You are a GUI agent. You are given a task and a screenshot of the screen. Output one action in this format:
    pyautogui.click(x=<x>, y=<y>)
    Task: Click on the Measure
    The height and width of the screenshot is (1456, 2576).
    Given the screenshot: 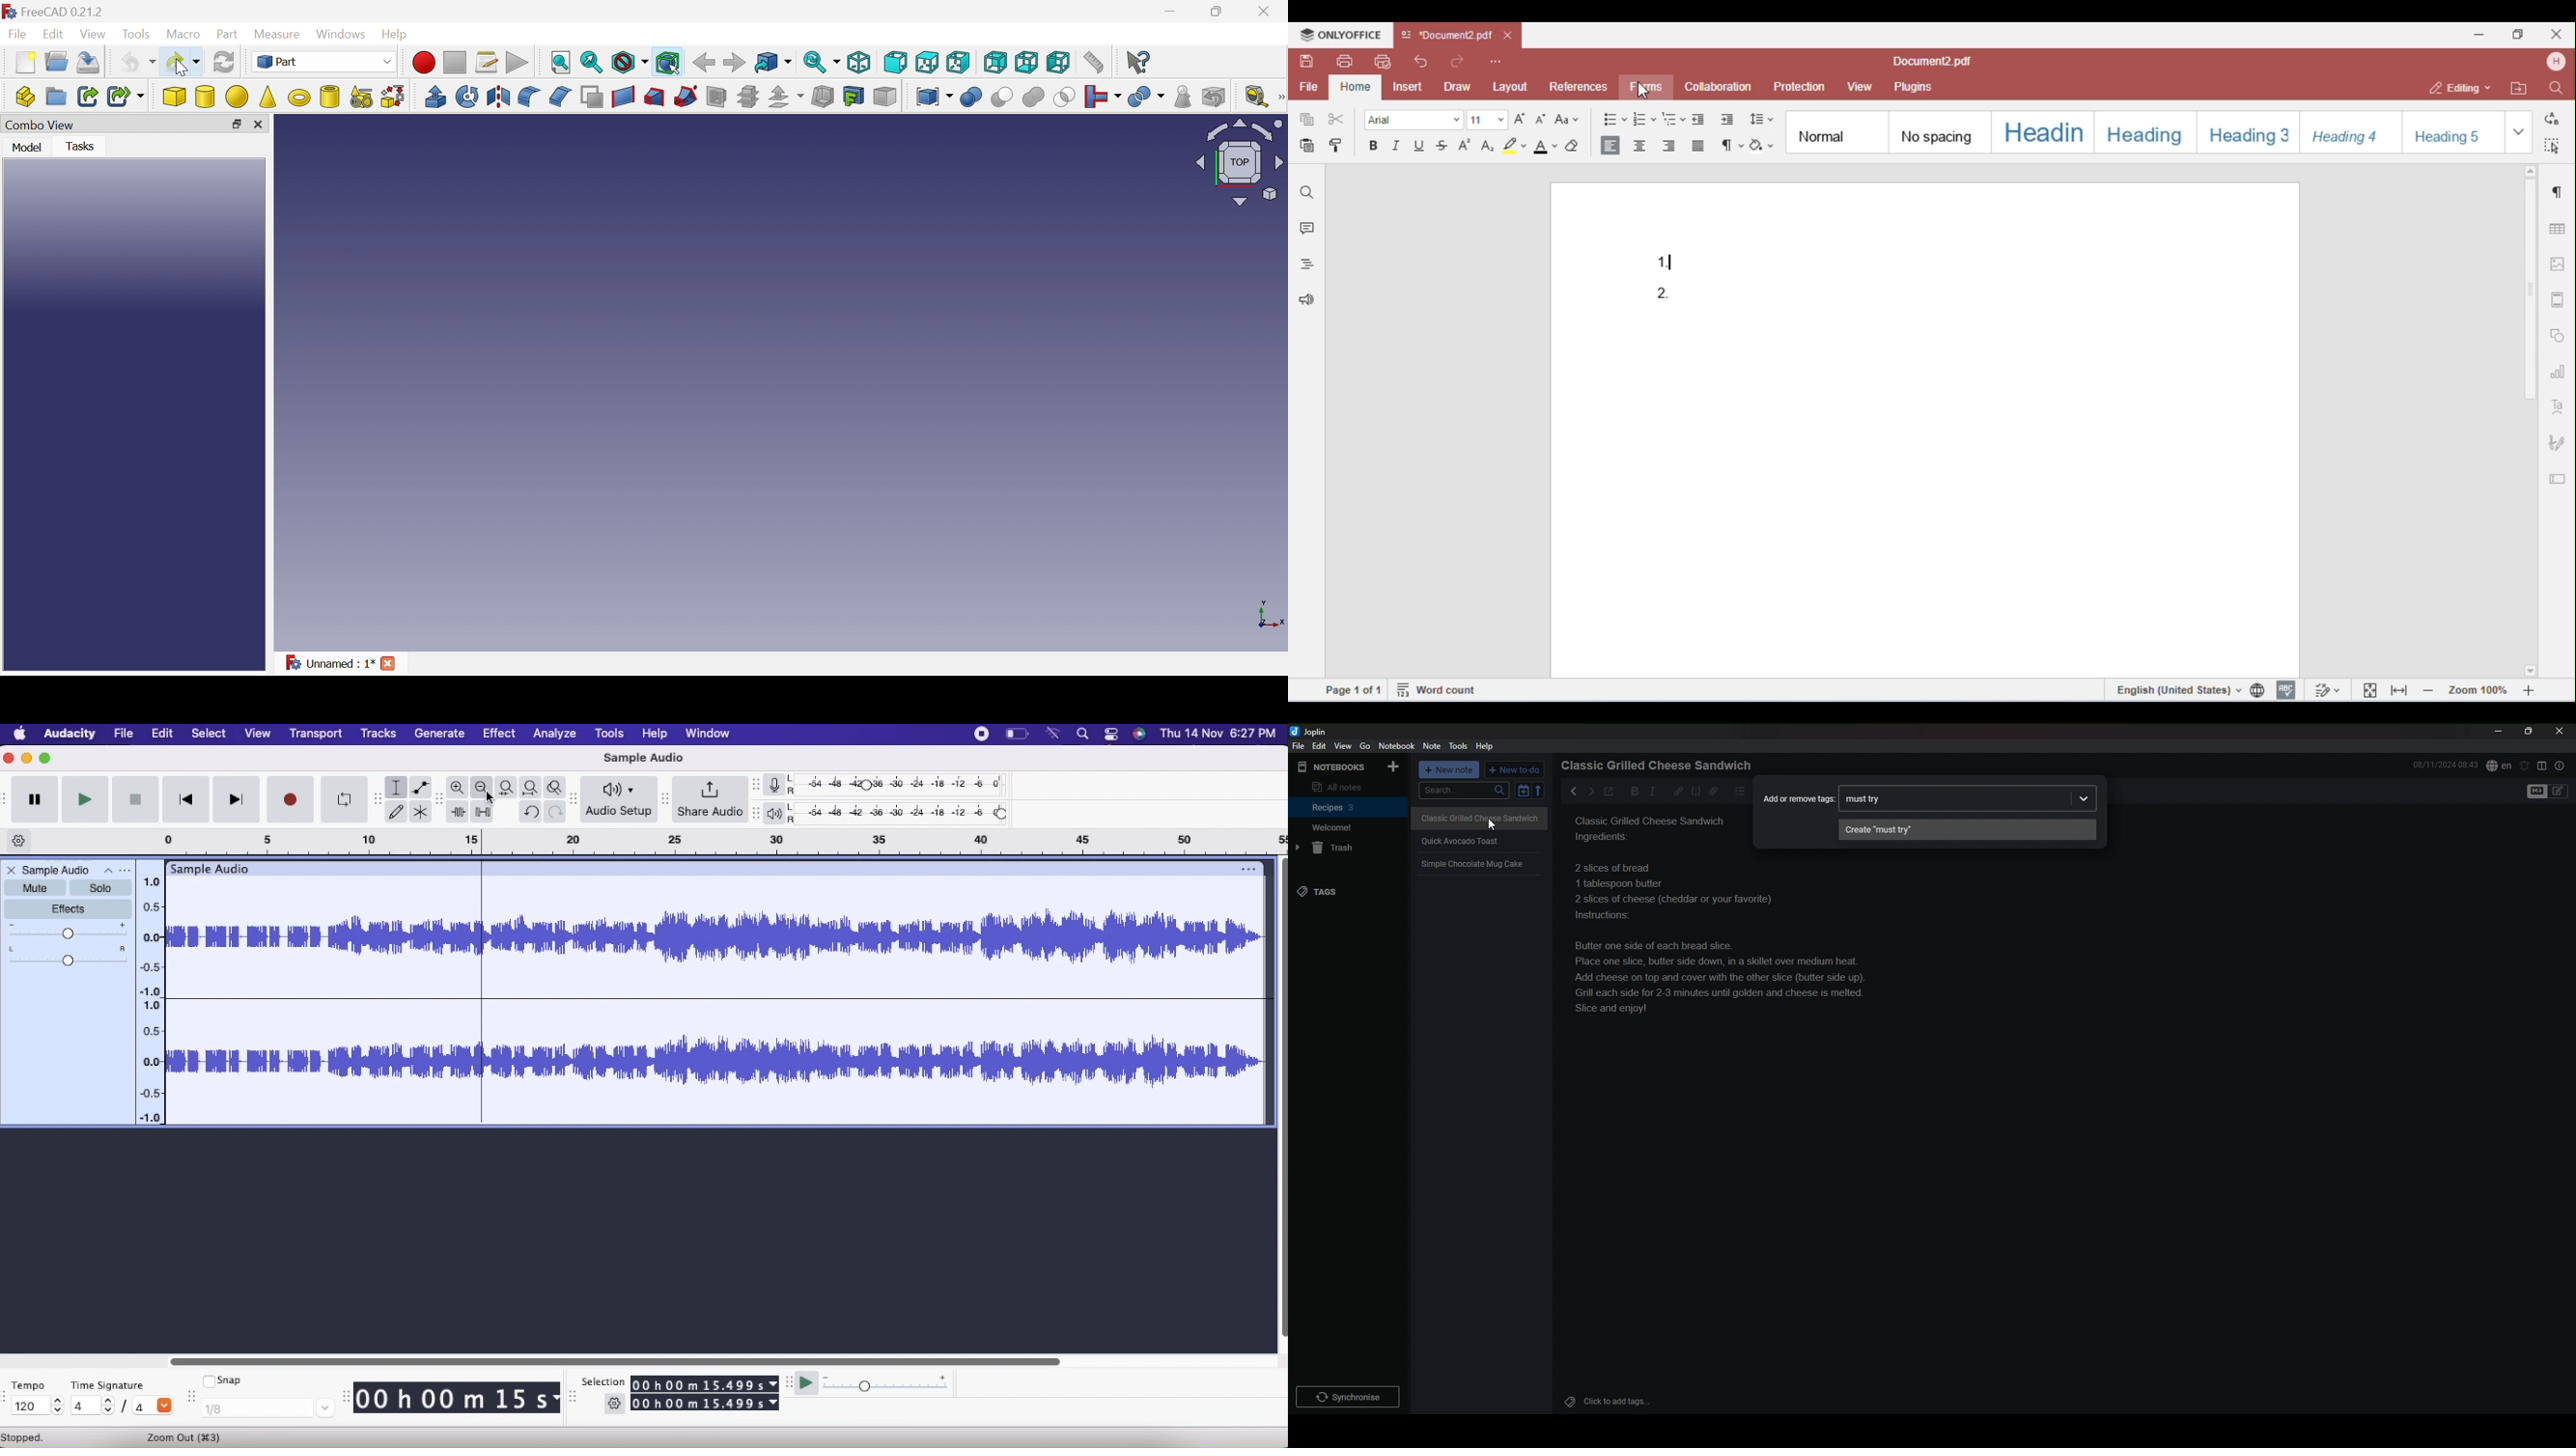 What is the action you would take?
    pyautogui.click(x=279, y=35)
    